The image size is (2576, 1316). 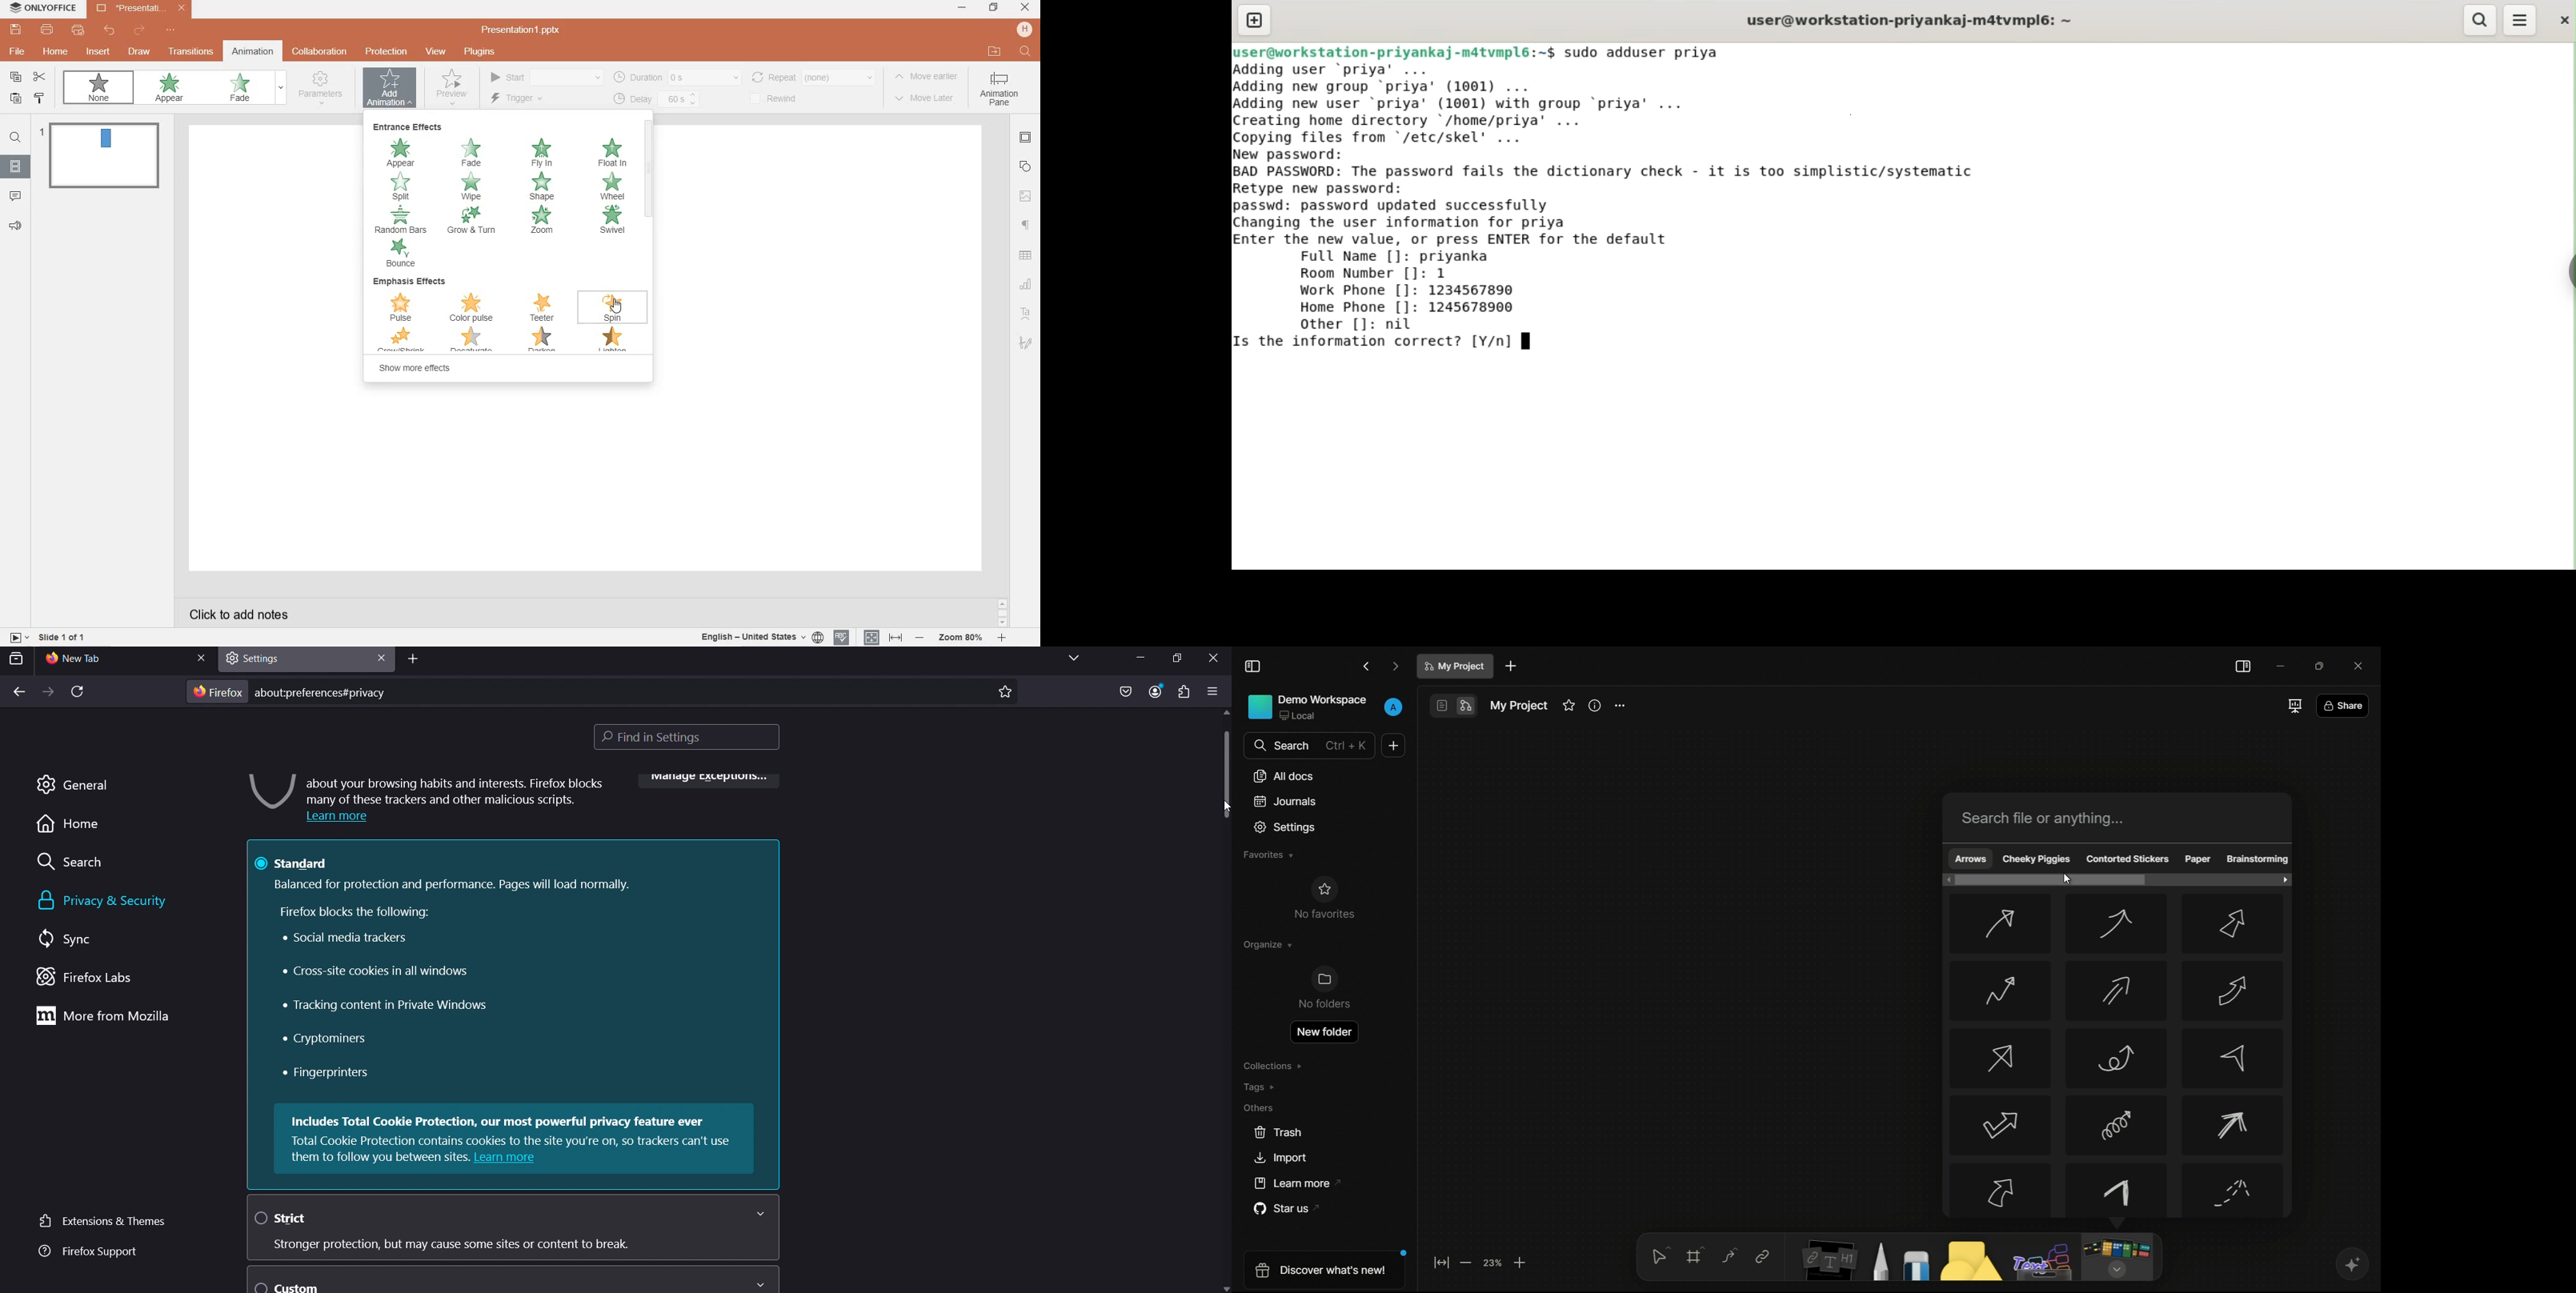 I want to click on save, so click(x=15, y=30).